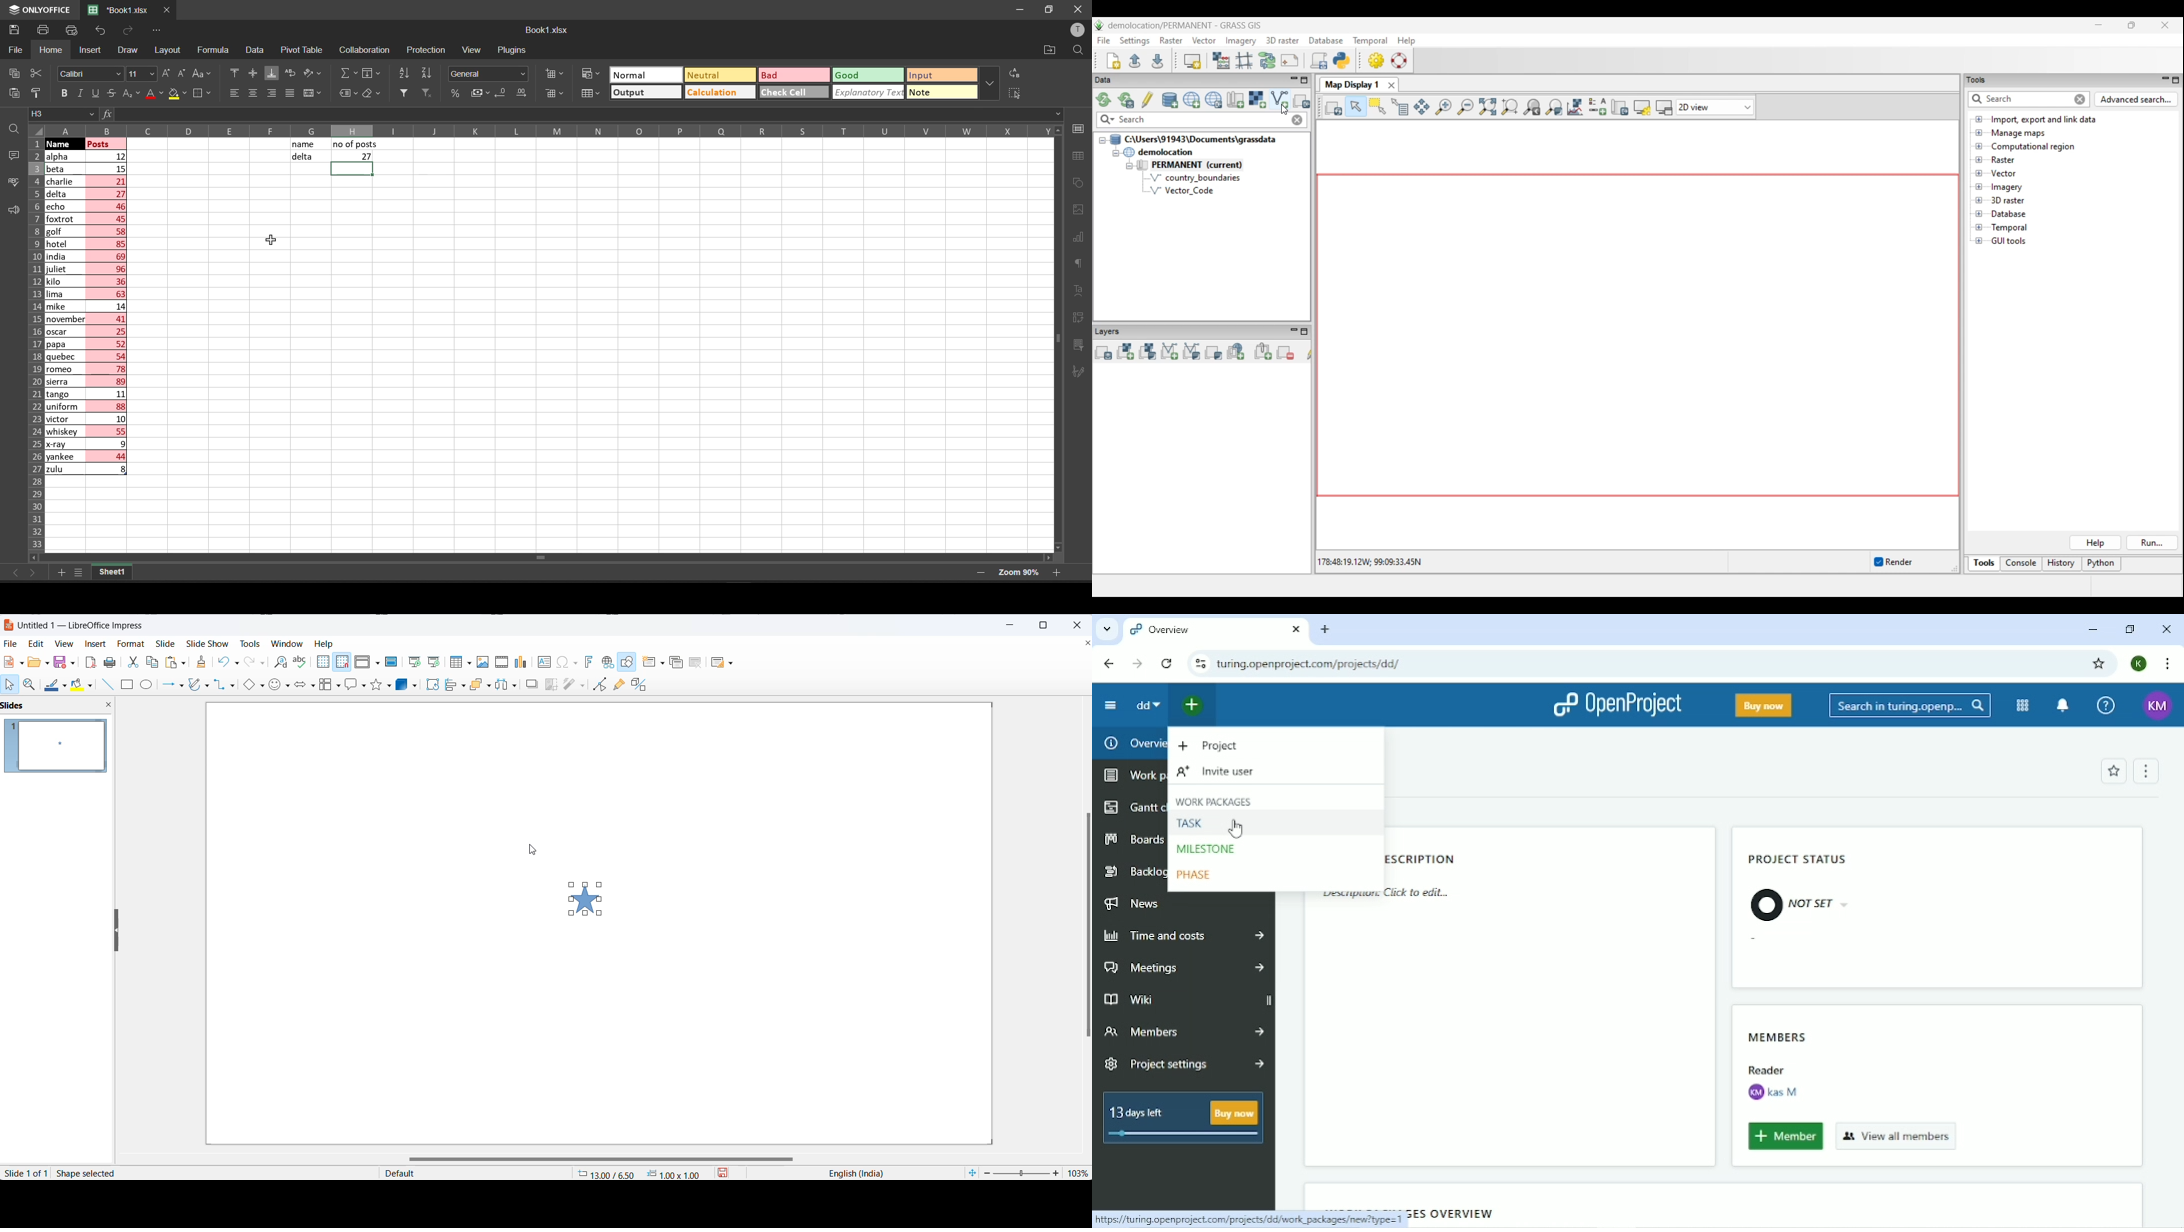 This screenshot has height=1232, width=2184. What do you see at coordinates (411, 661) in the screenshot?
I see `start from first slide` at bounding box center [411, 661].